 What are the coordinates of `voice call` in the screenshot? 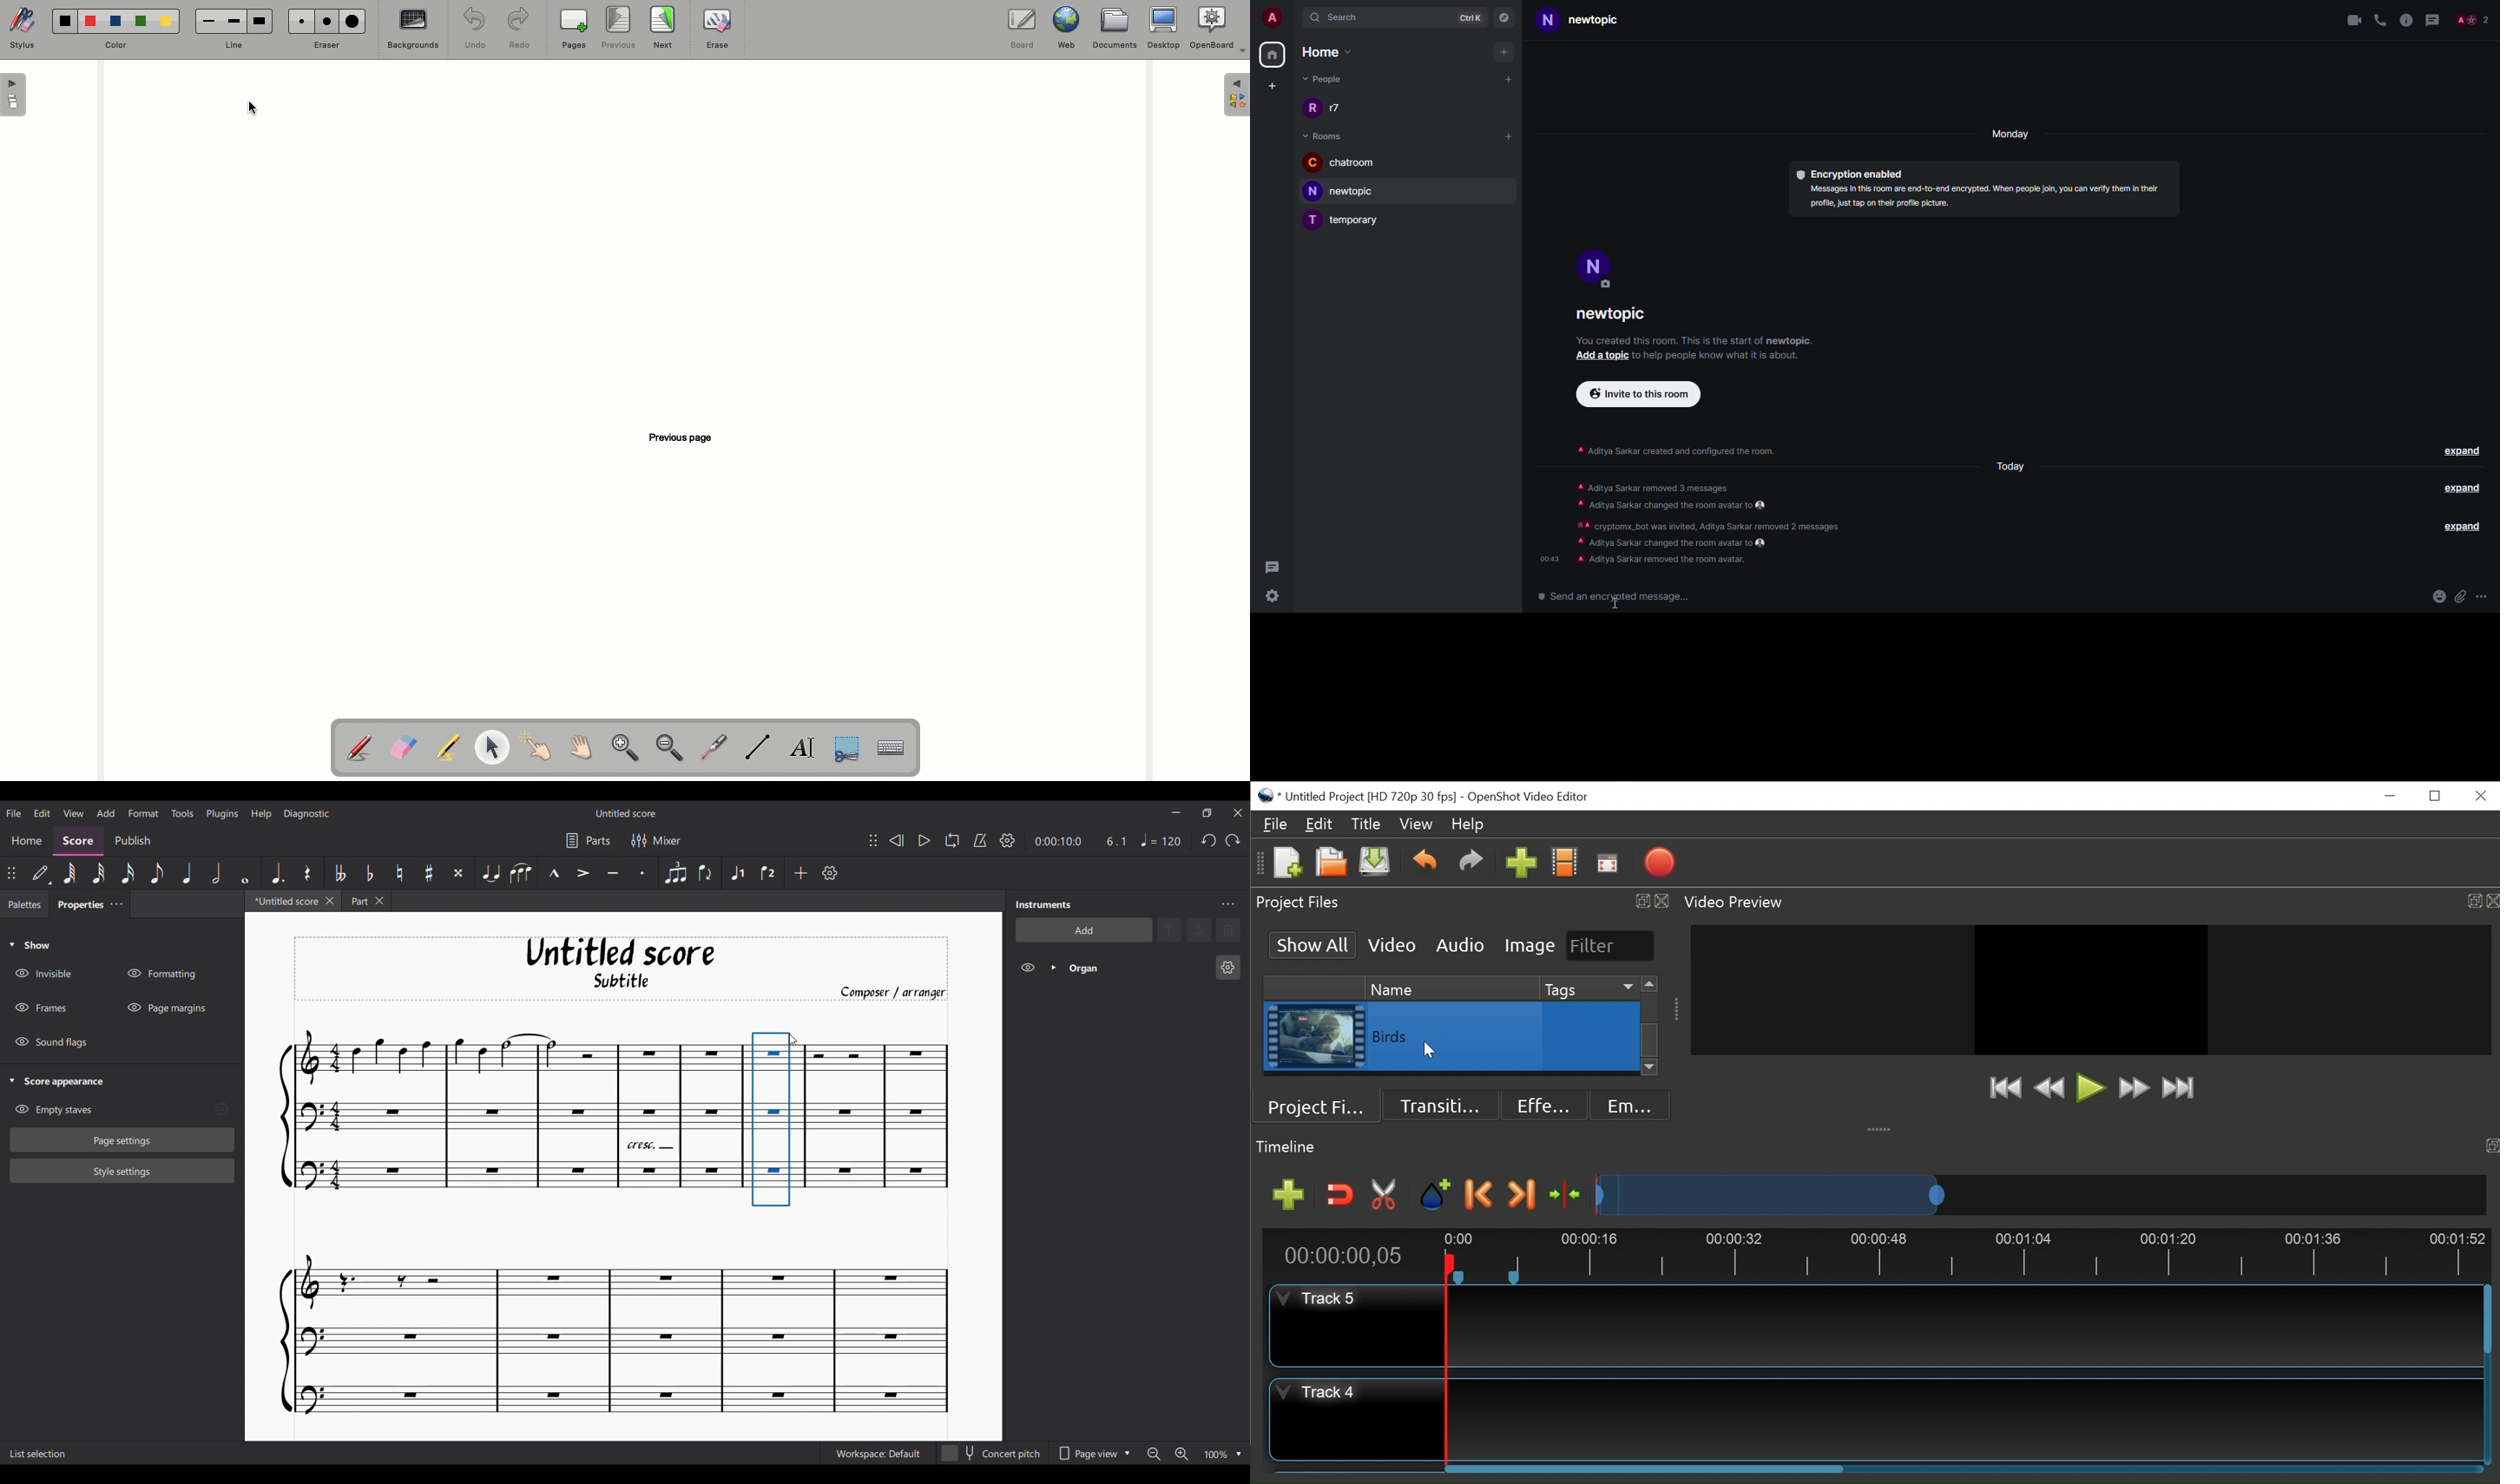 It's located at (2380, 18).